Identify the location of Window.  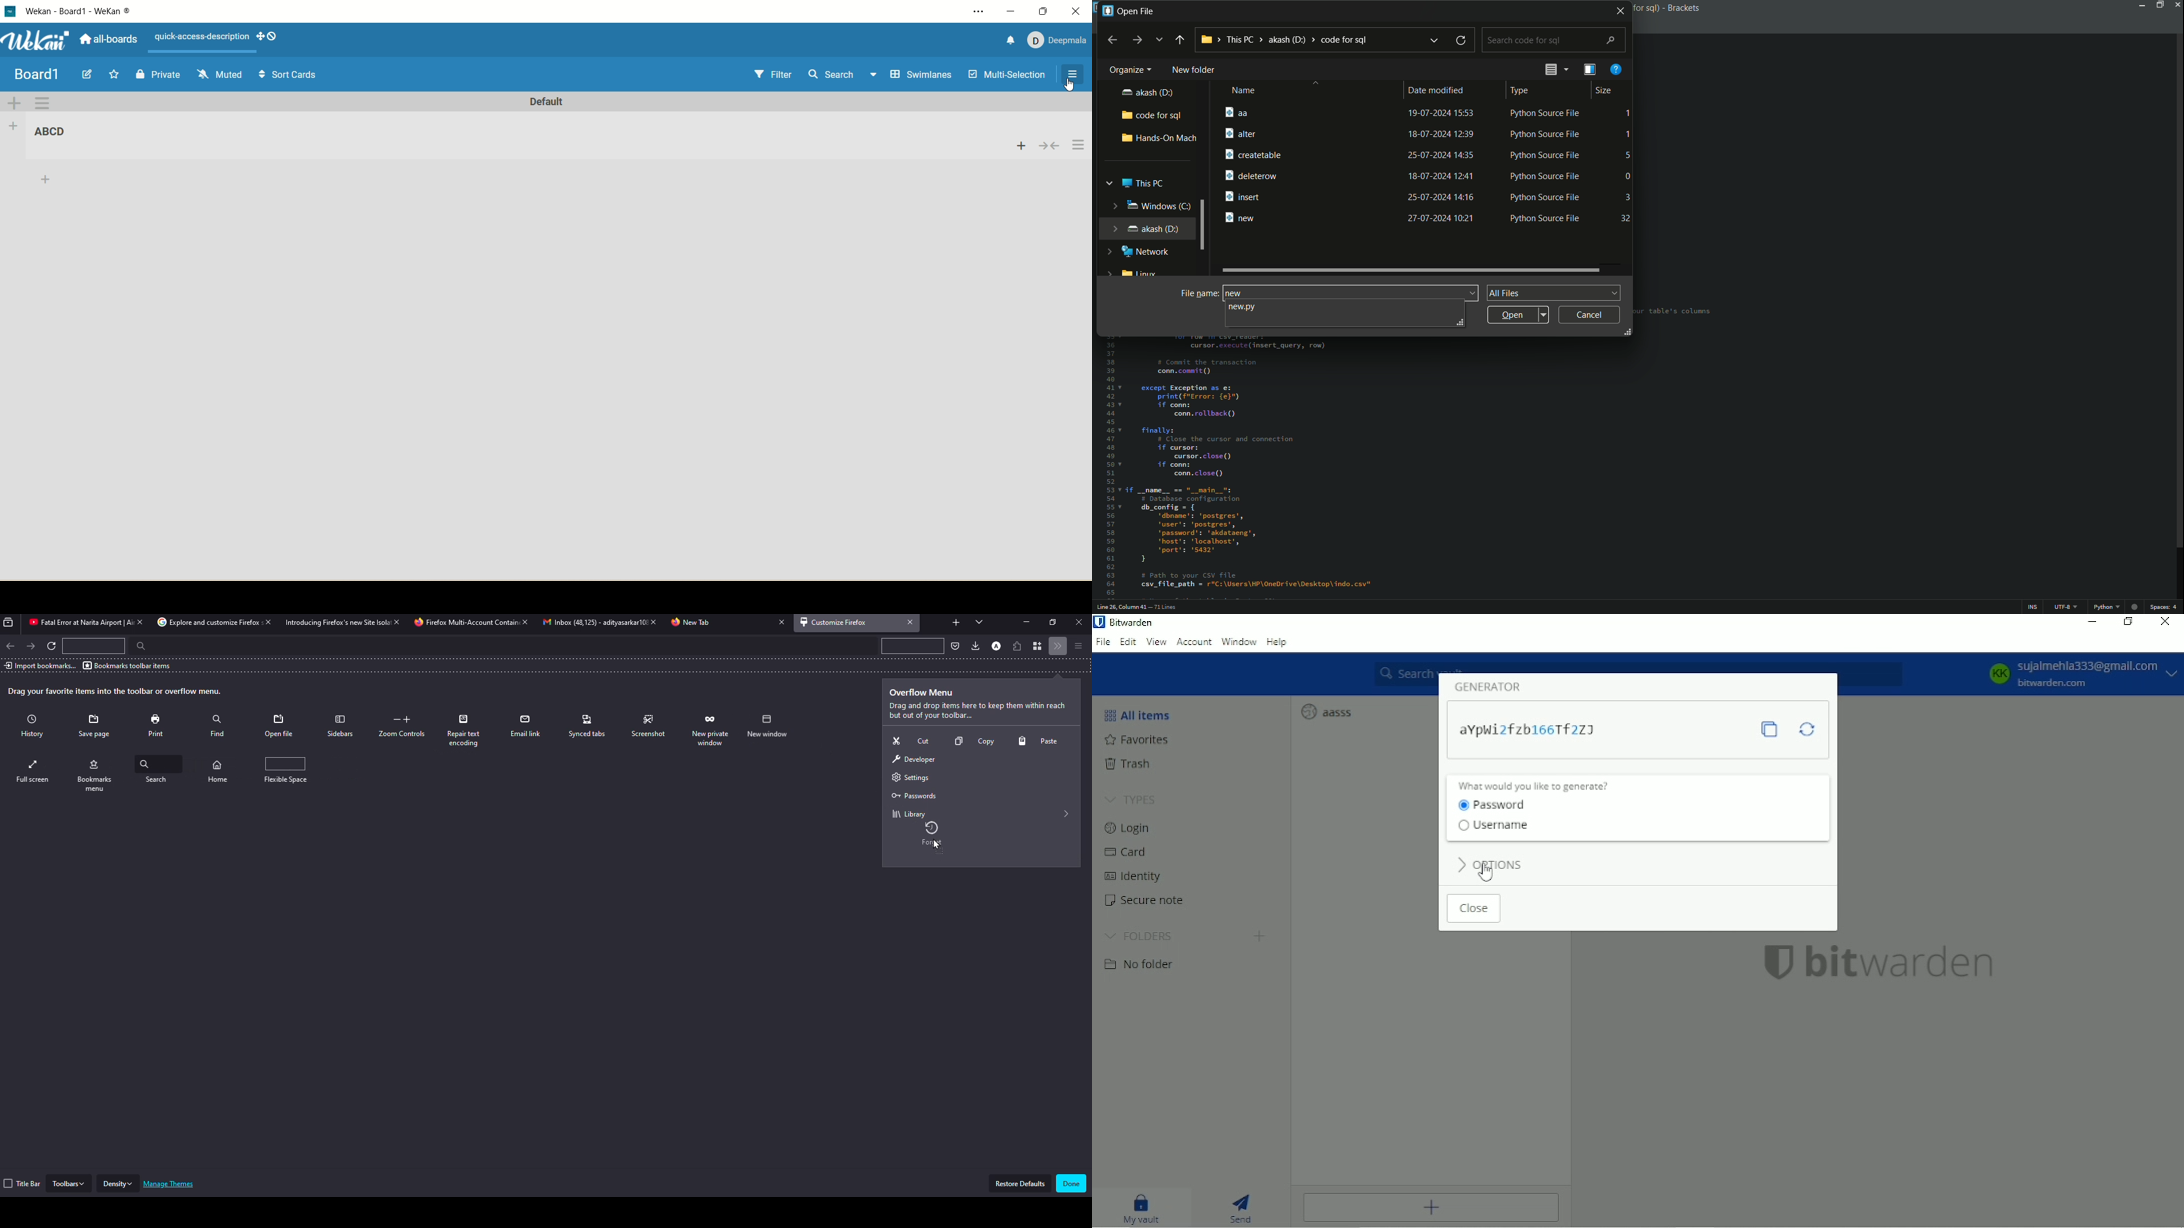
(1239, 642).